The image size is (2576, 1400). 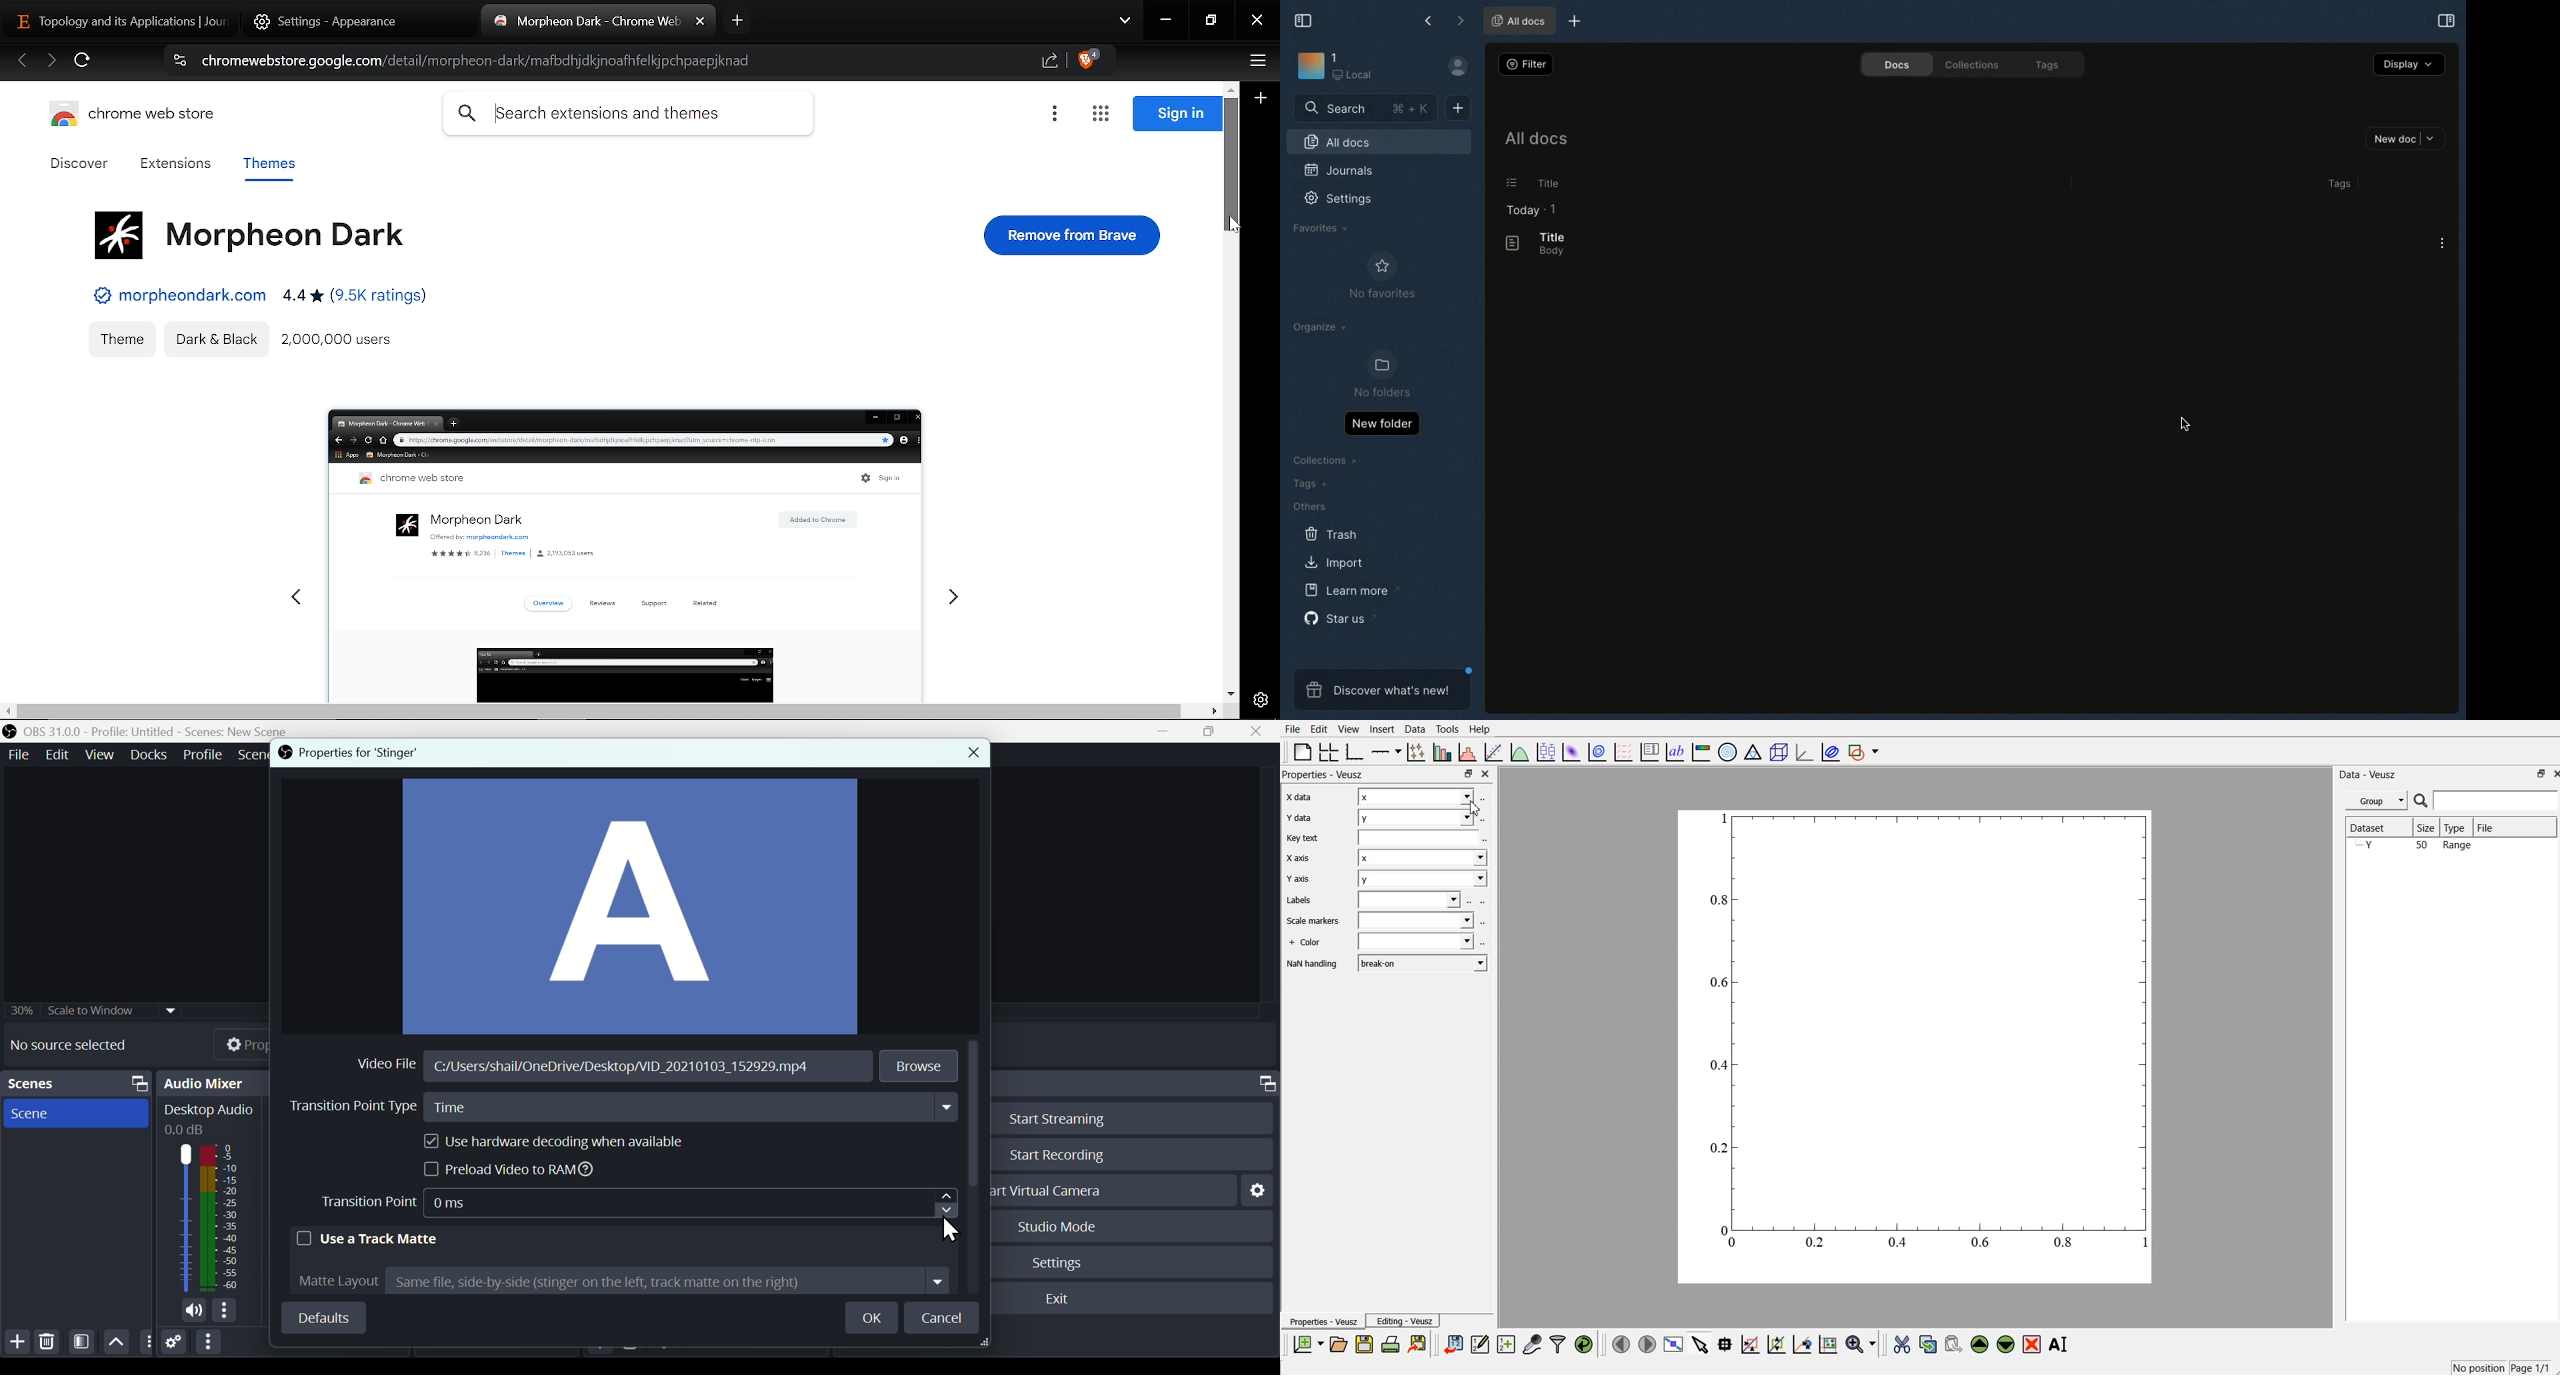 I want to click on Remove from brave, so click(x=1073, y=235).